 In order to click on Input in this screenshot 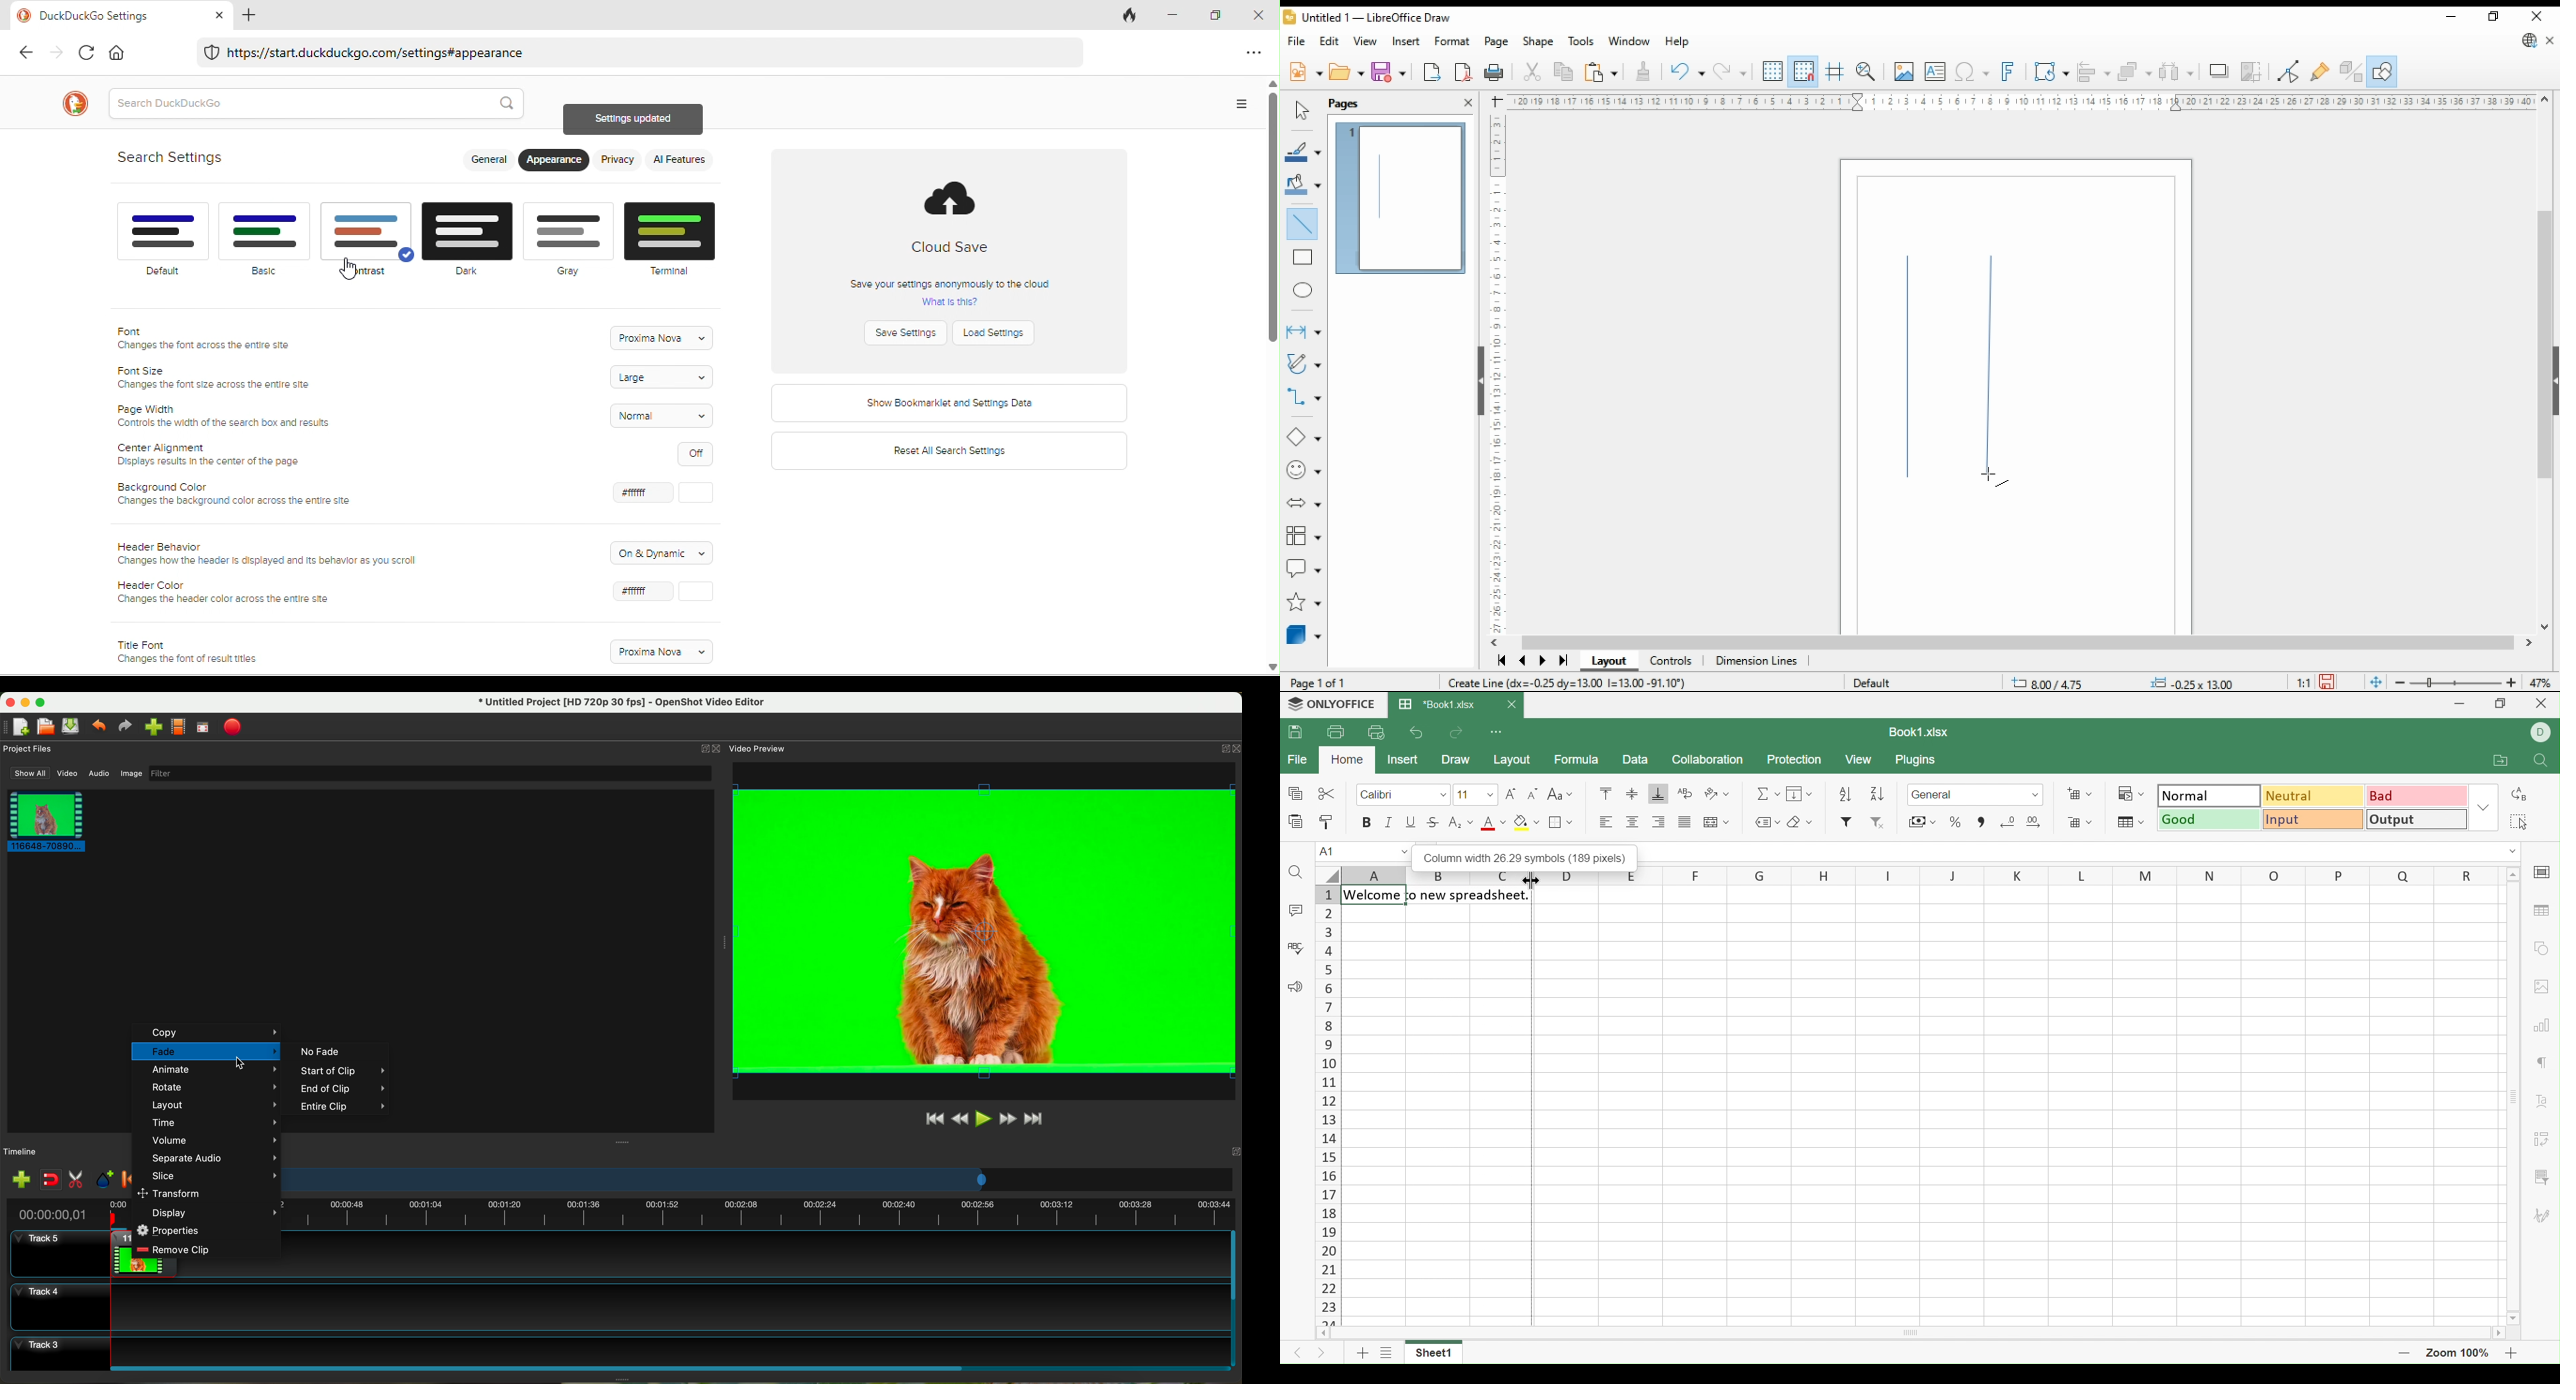, I will do `click(2315, 820)`.